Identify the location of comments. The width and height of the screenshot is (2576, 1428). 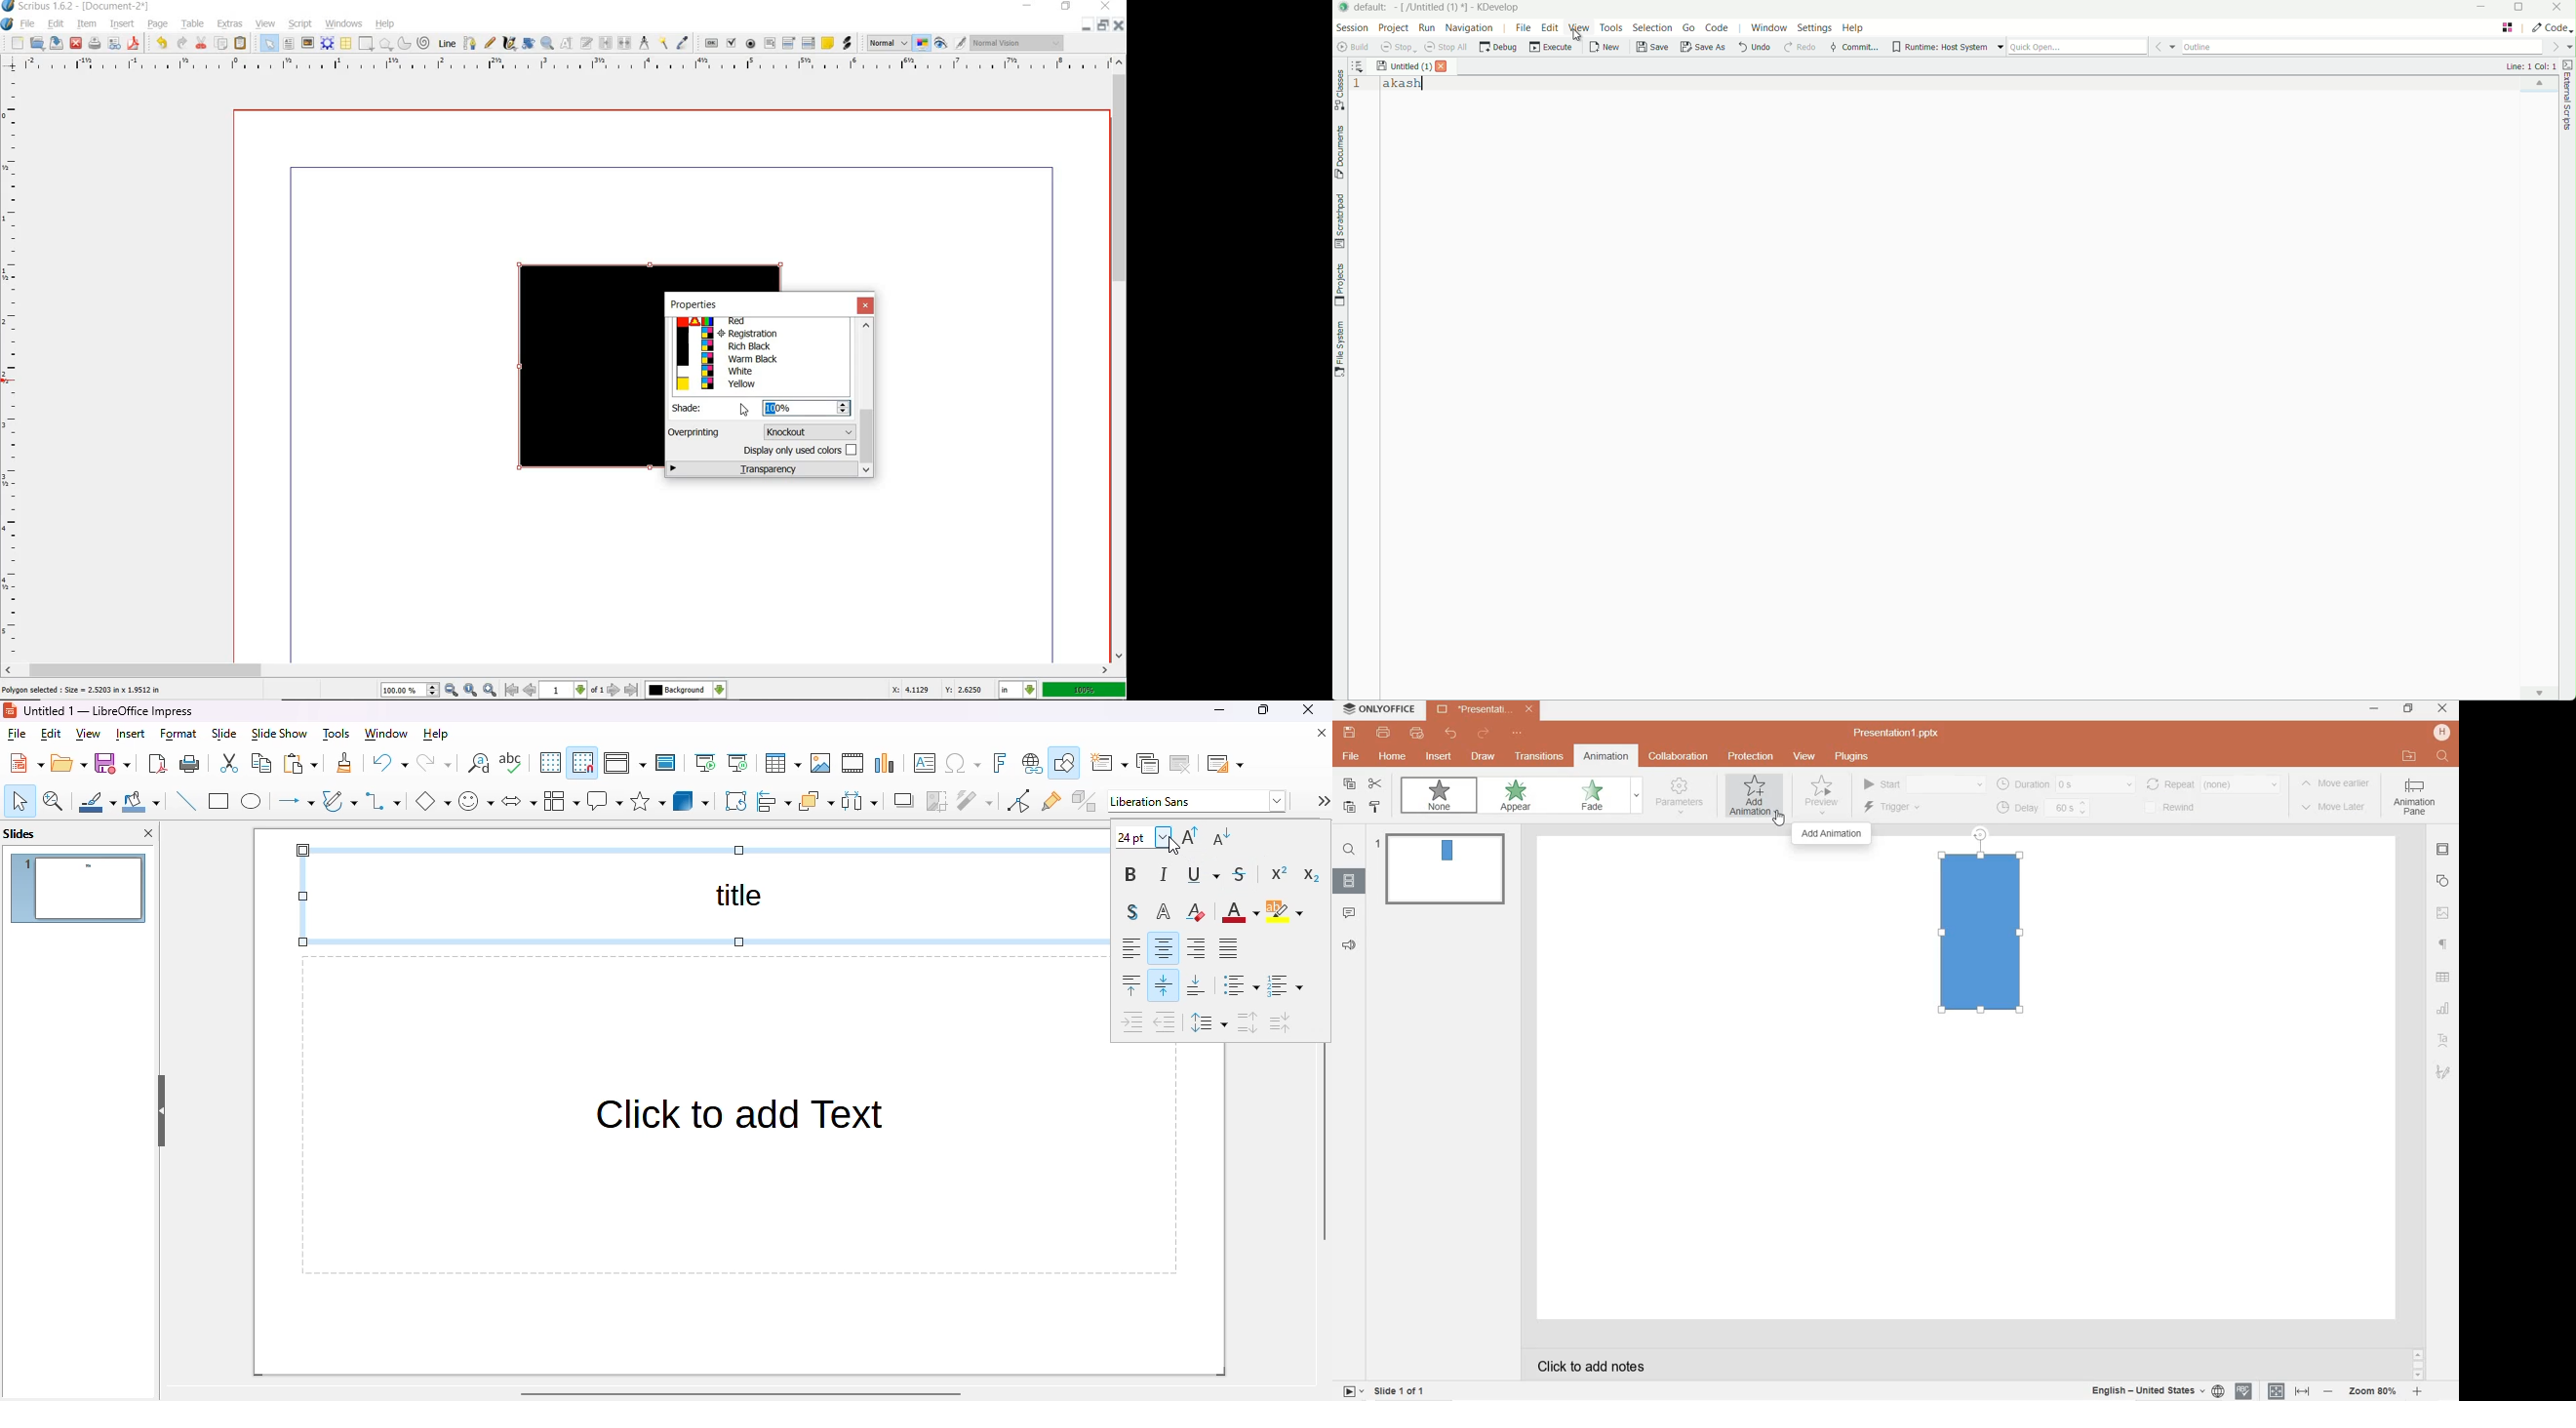
(1350, 912).